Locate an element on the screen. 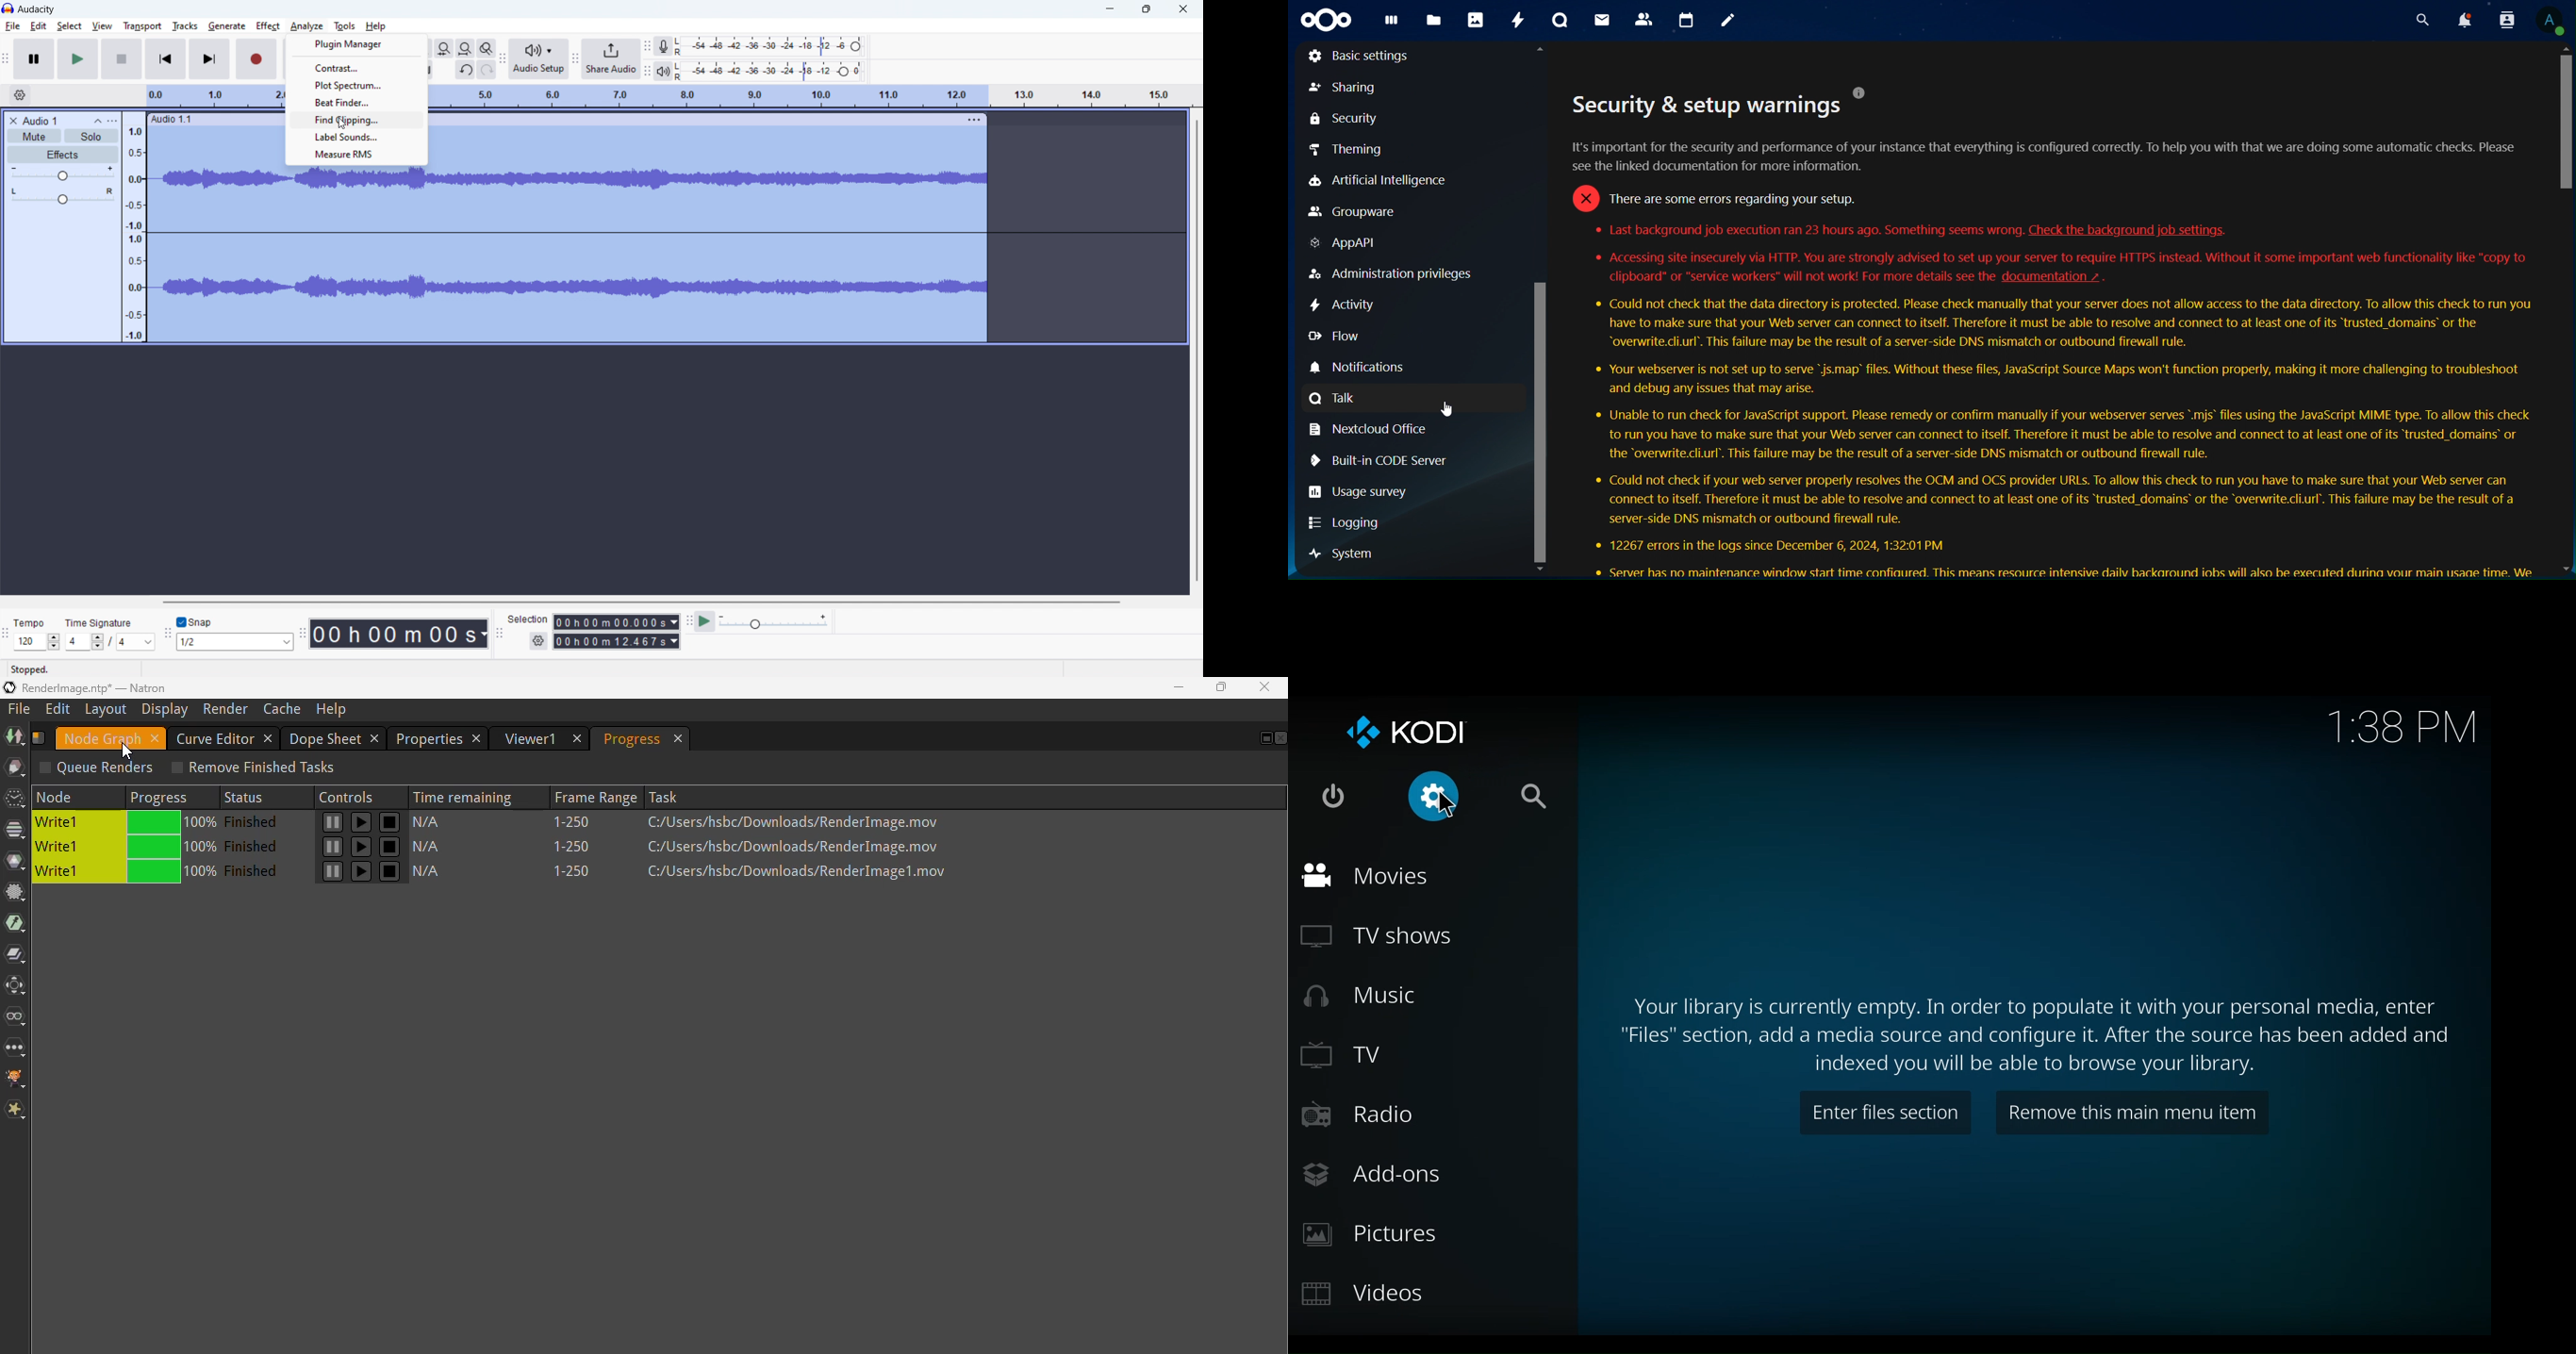 The image size is (2576, 1372). Radio is located at coordinates (1359, 1114).